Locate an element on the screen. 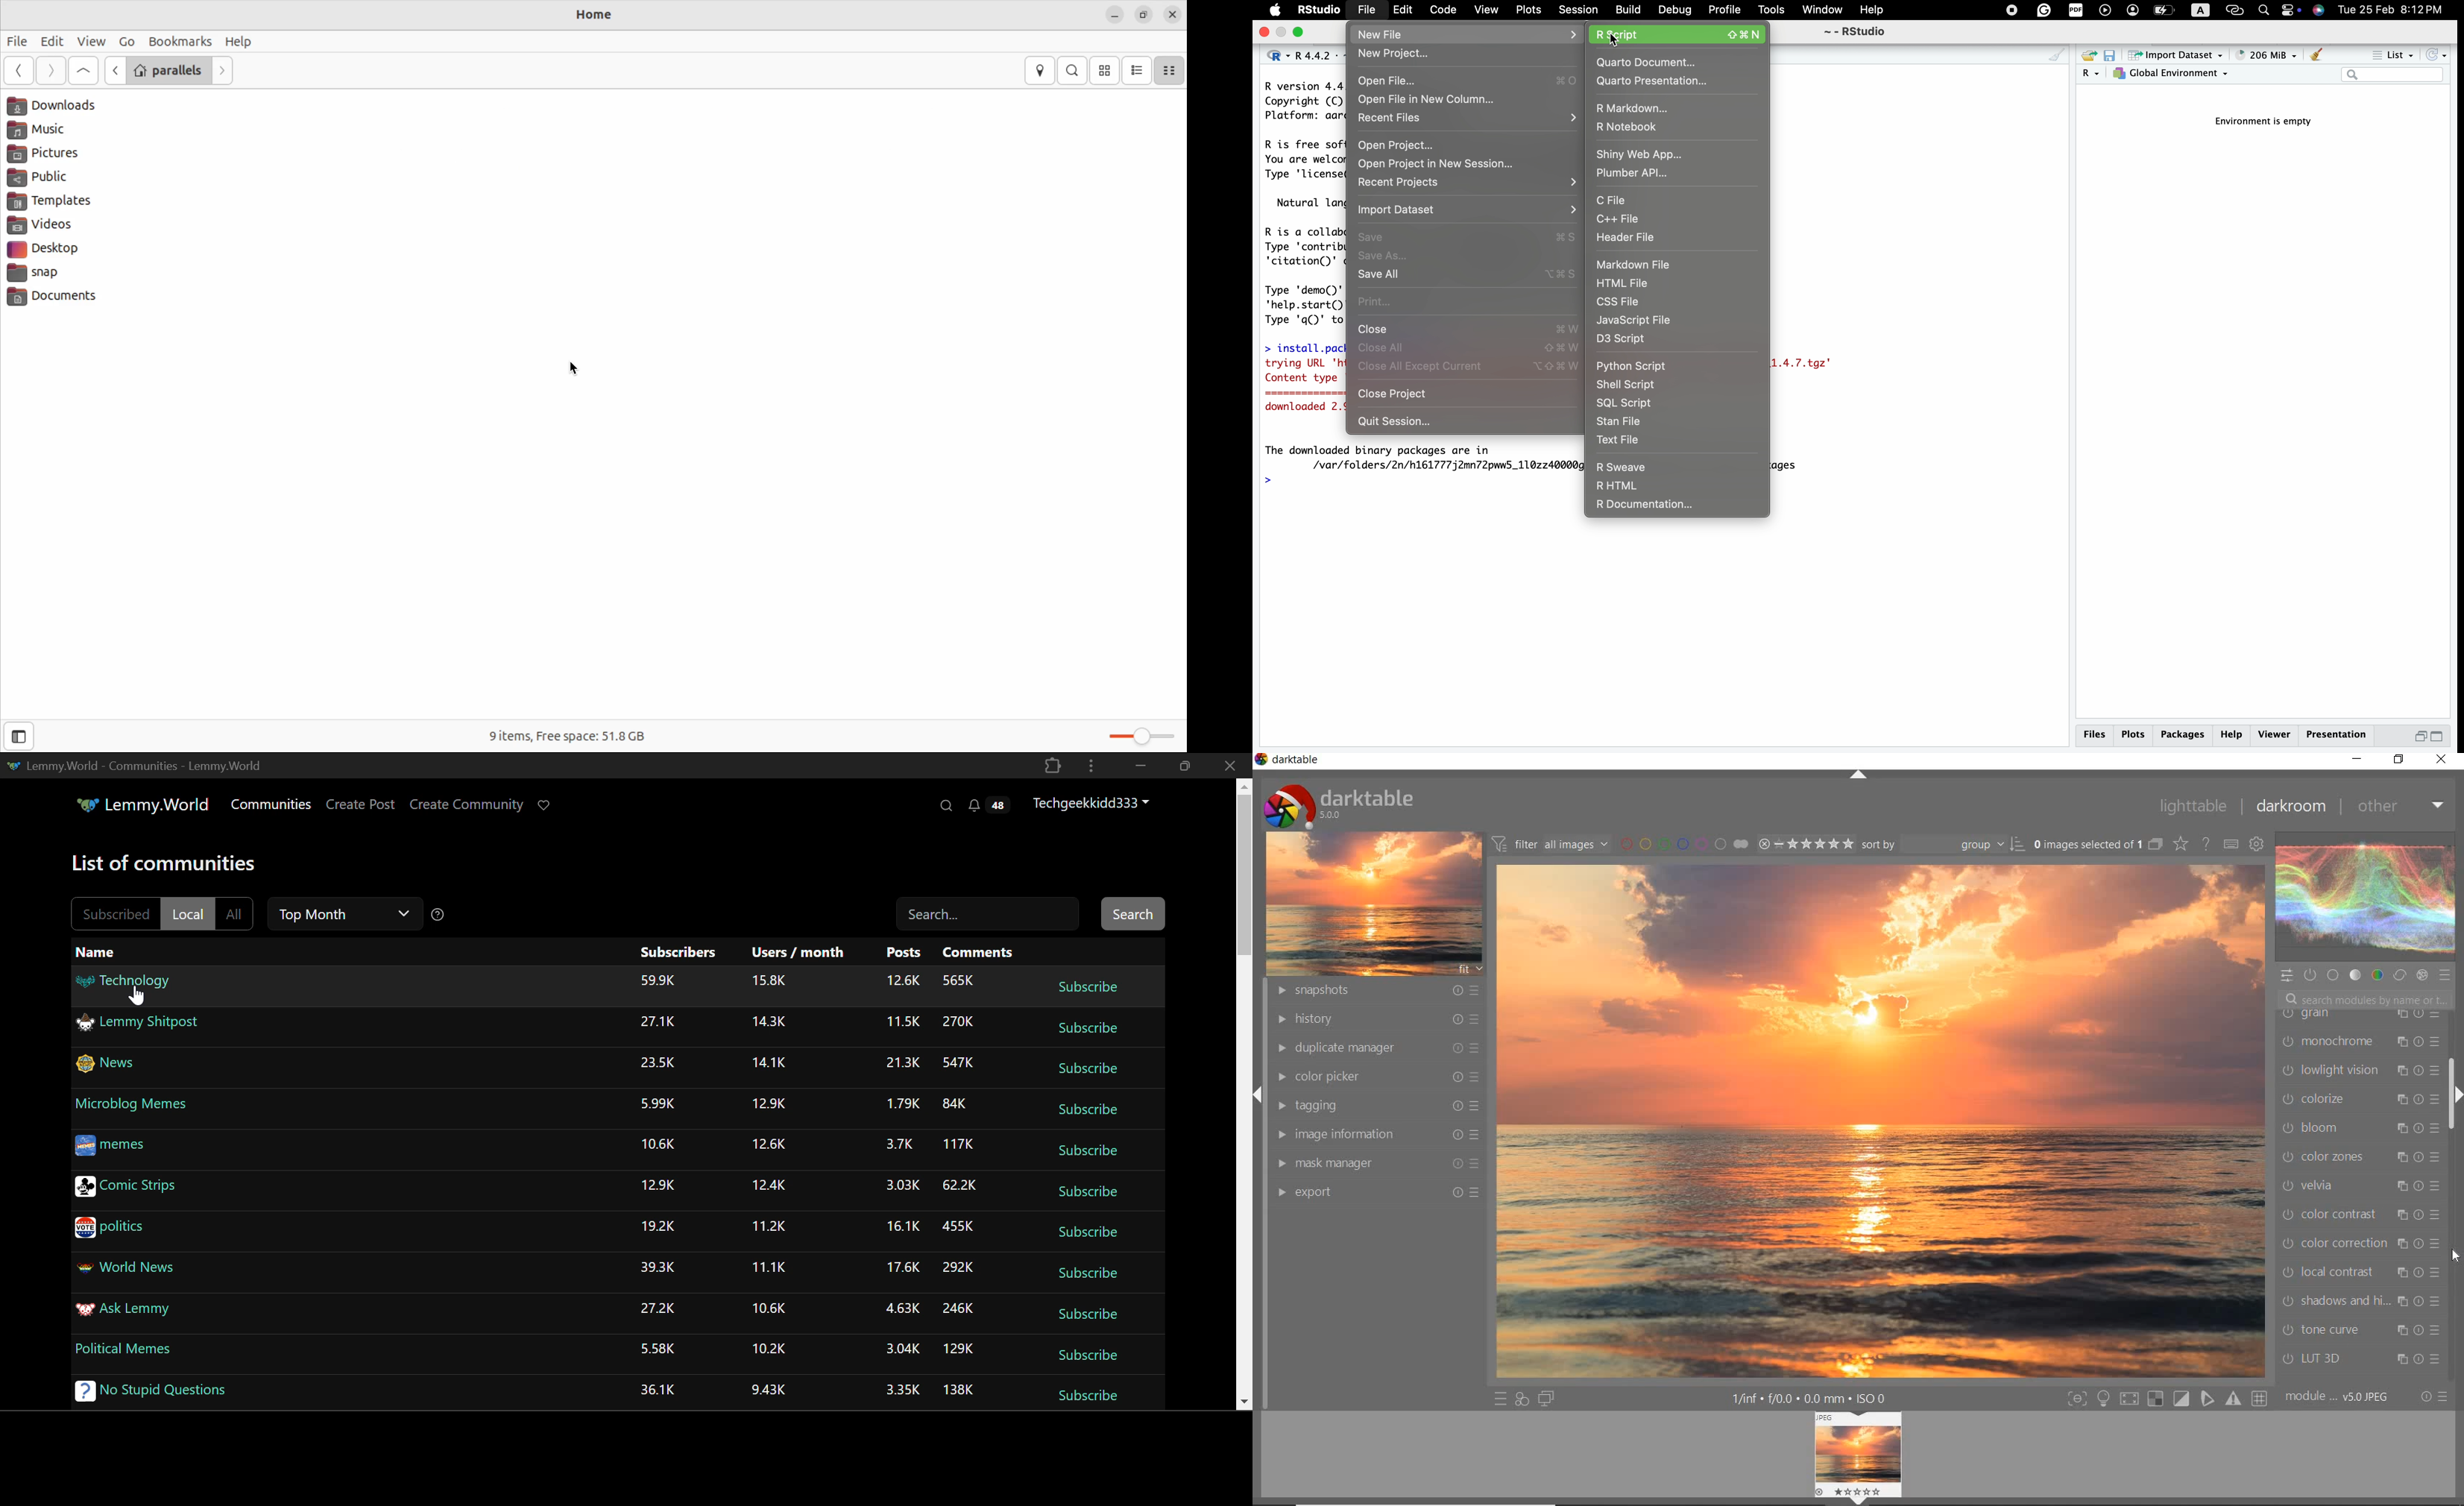  C++ file is located at coordinates (1674, 219).